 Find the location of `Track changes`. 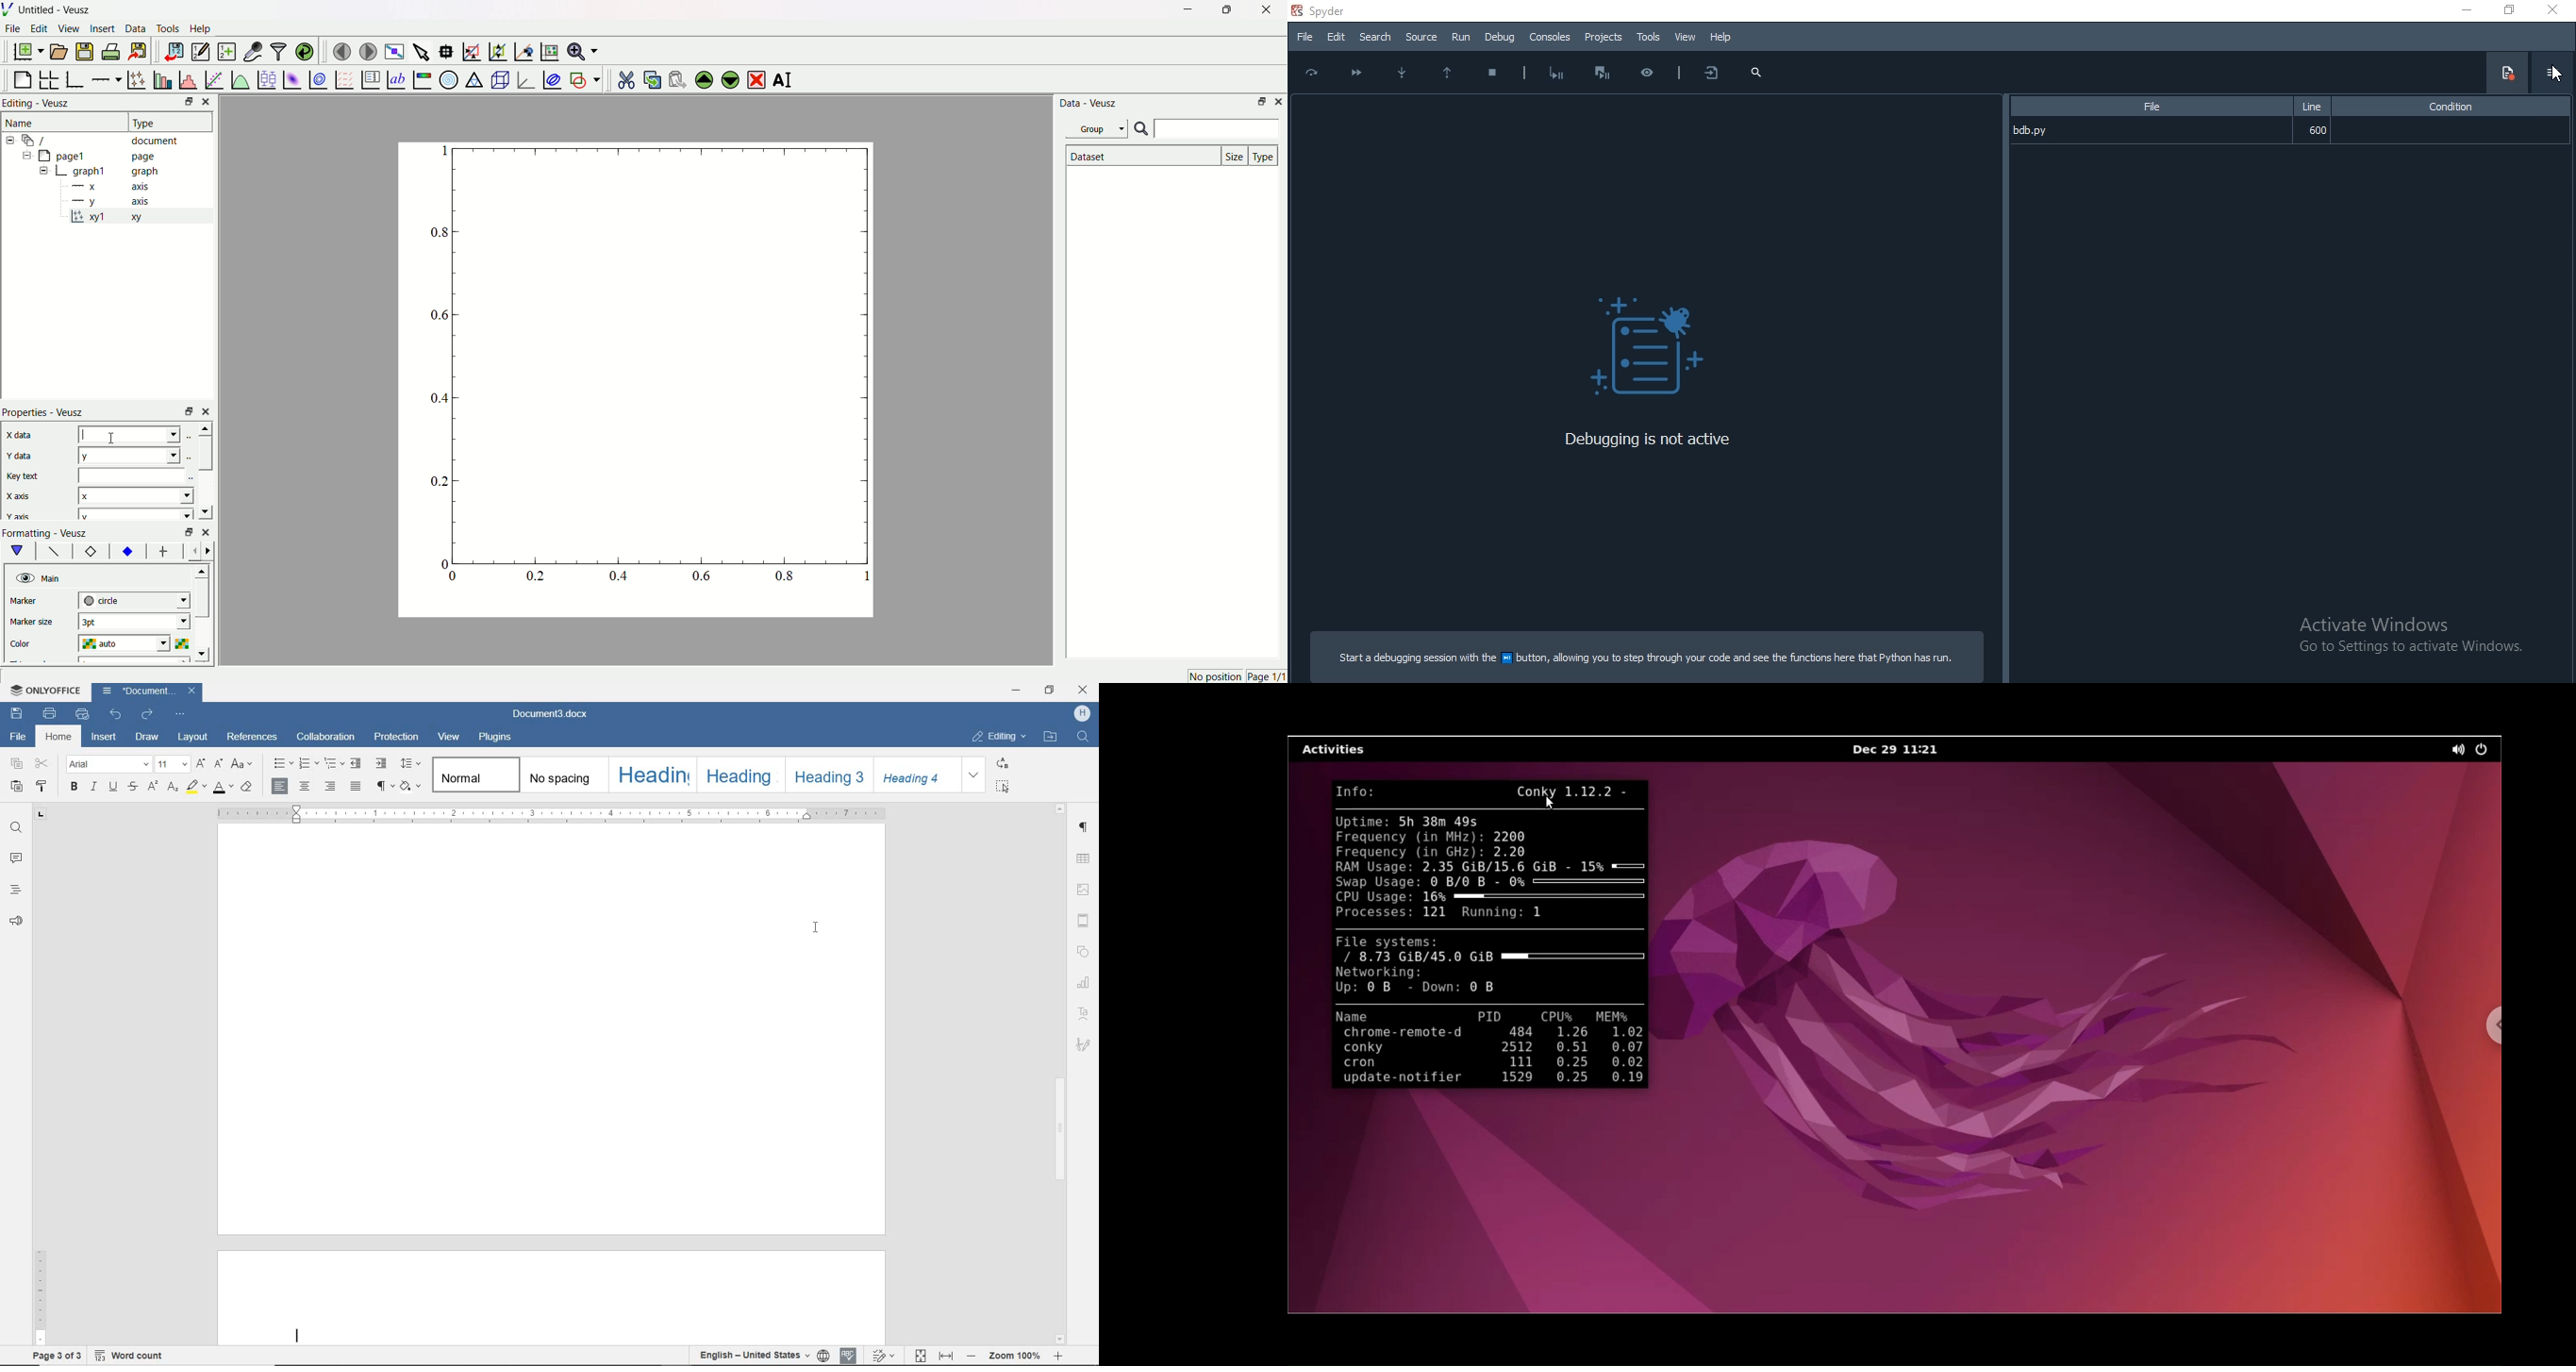

Track changes is located at coordinates (881, 1352).